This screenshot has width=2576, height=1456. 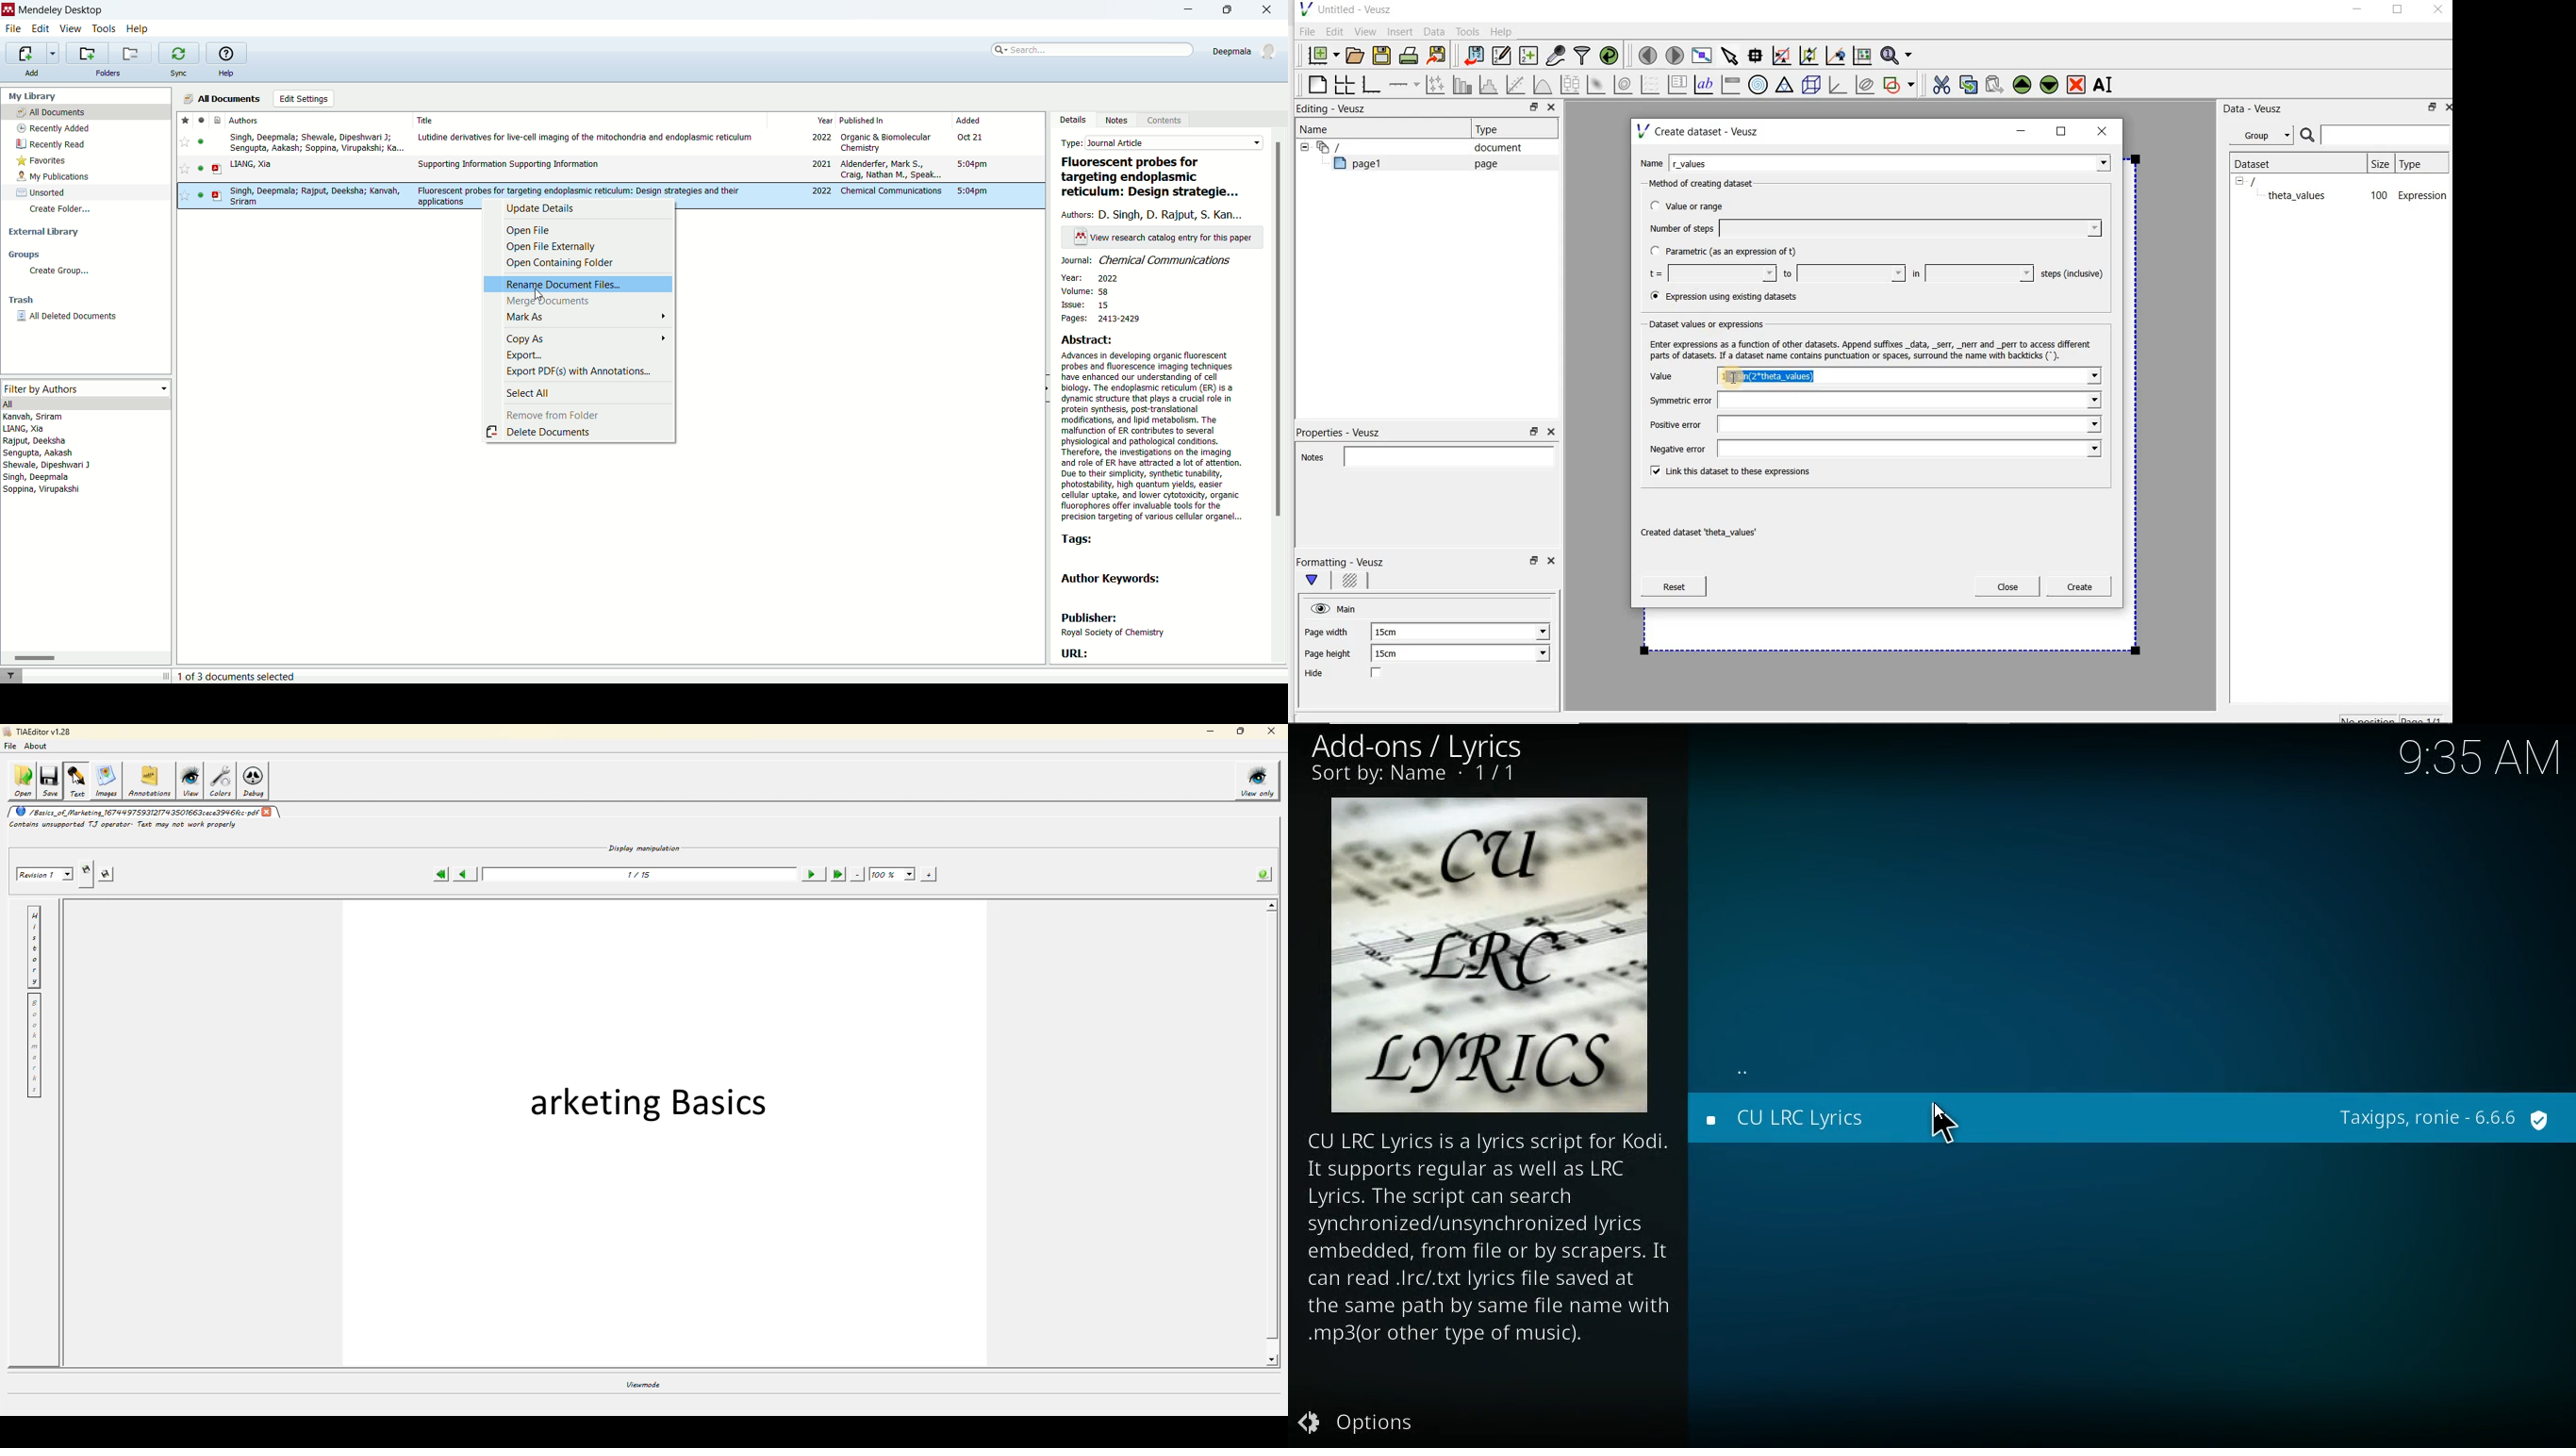 I want to click on external library, so click(x=41, y=232).